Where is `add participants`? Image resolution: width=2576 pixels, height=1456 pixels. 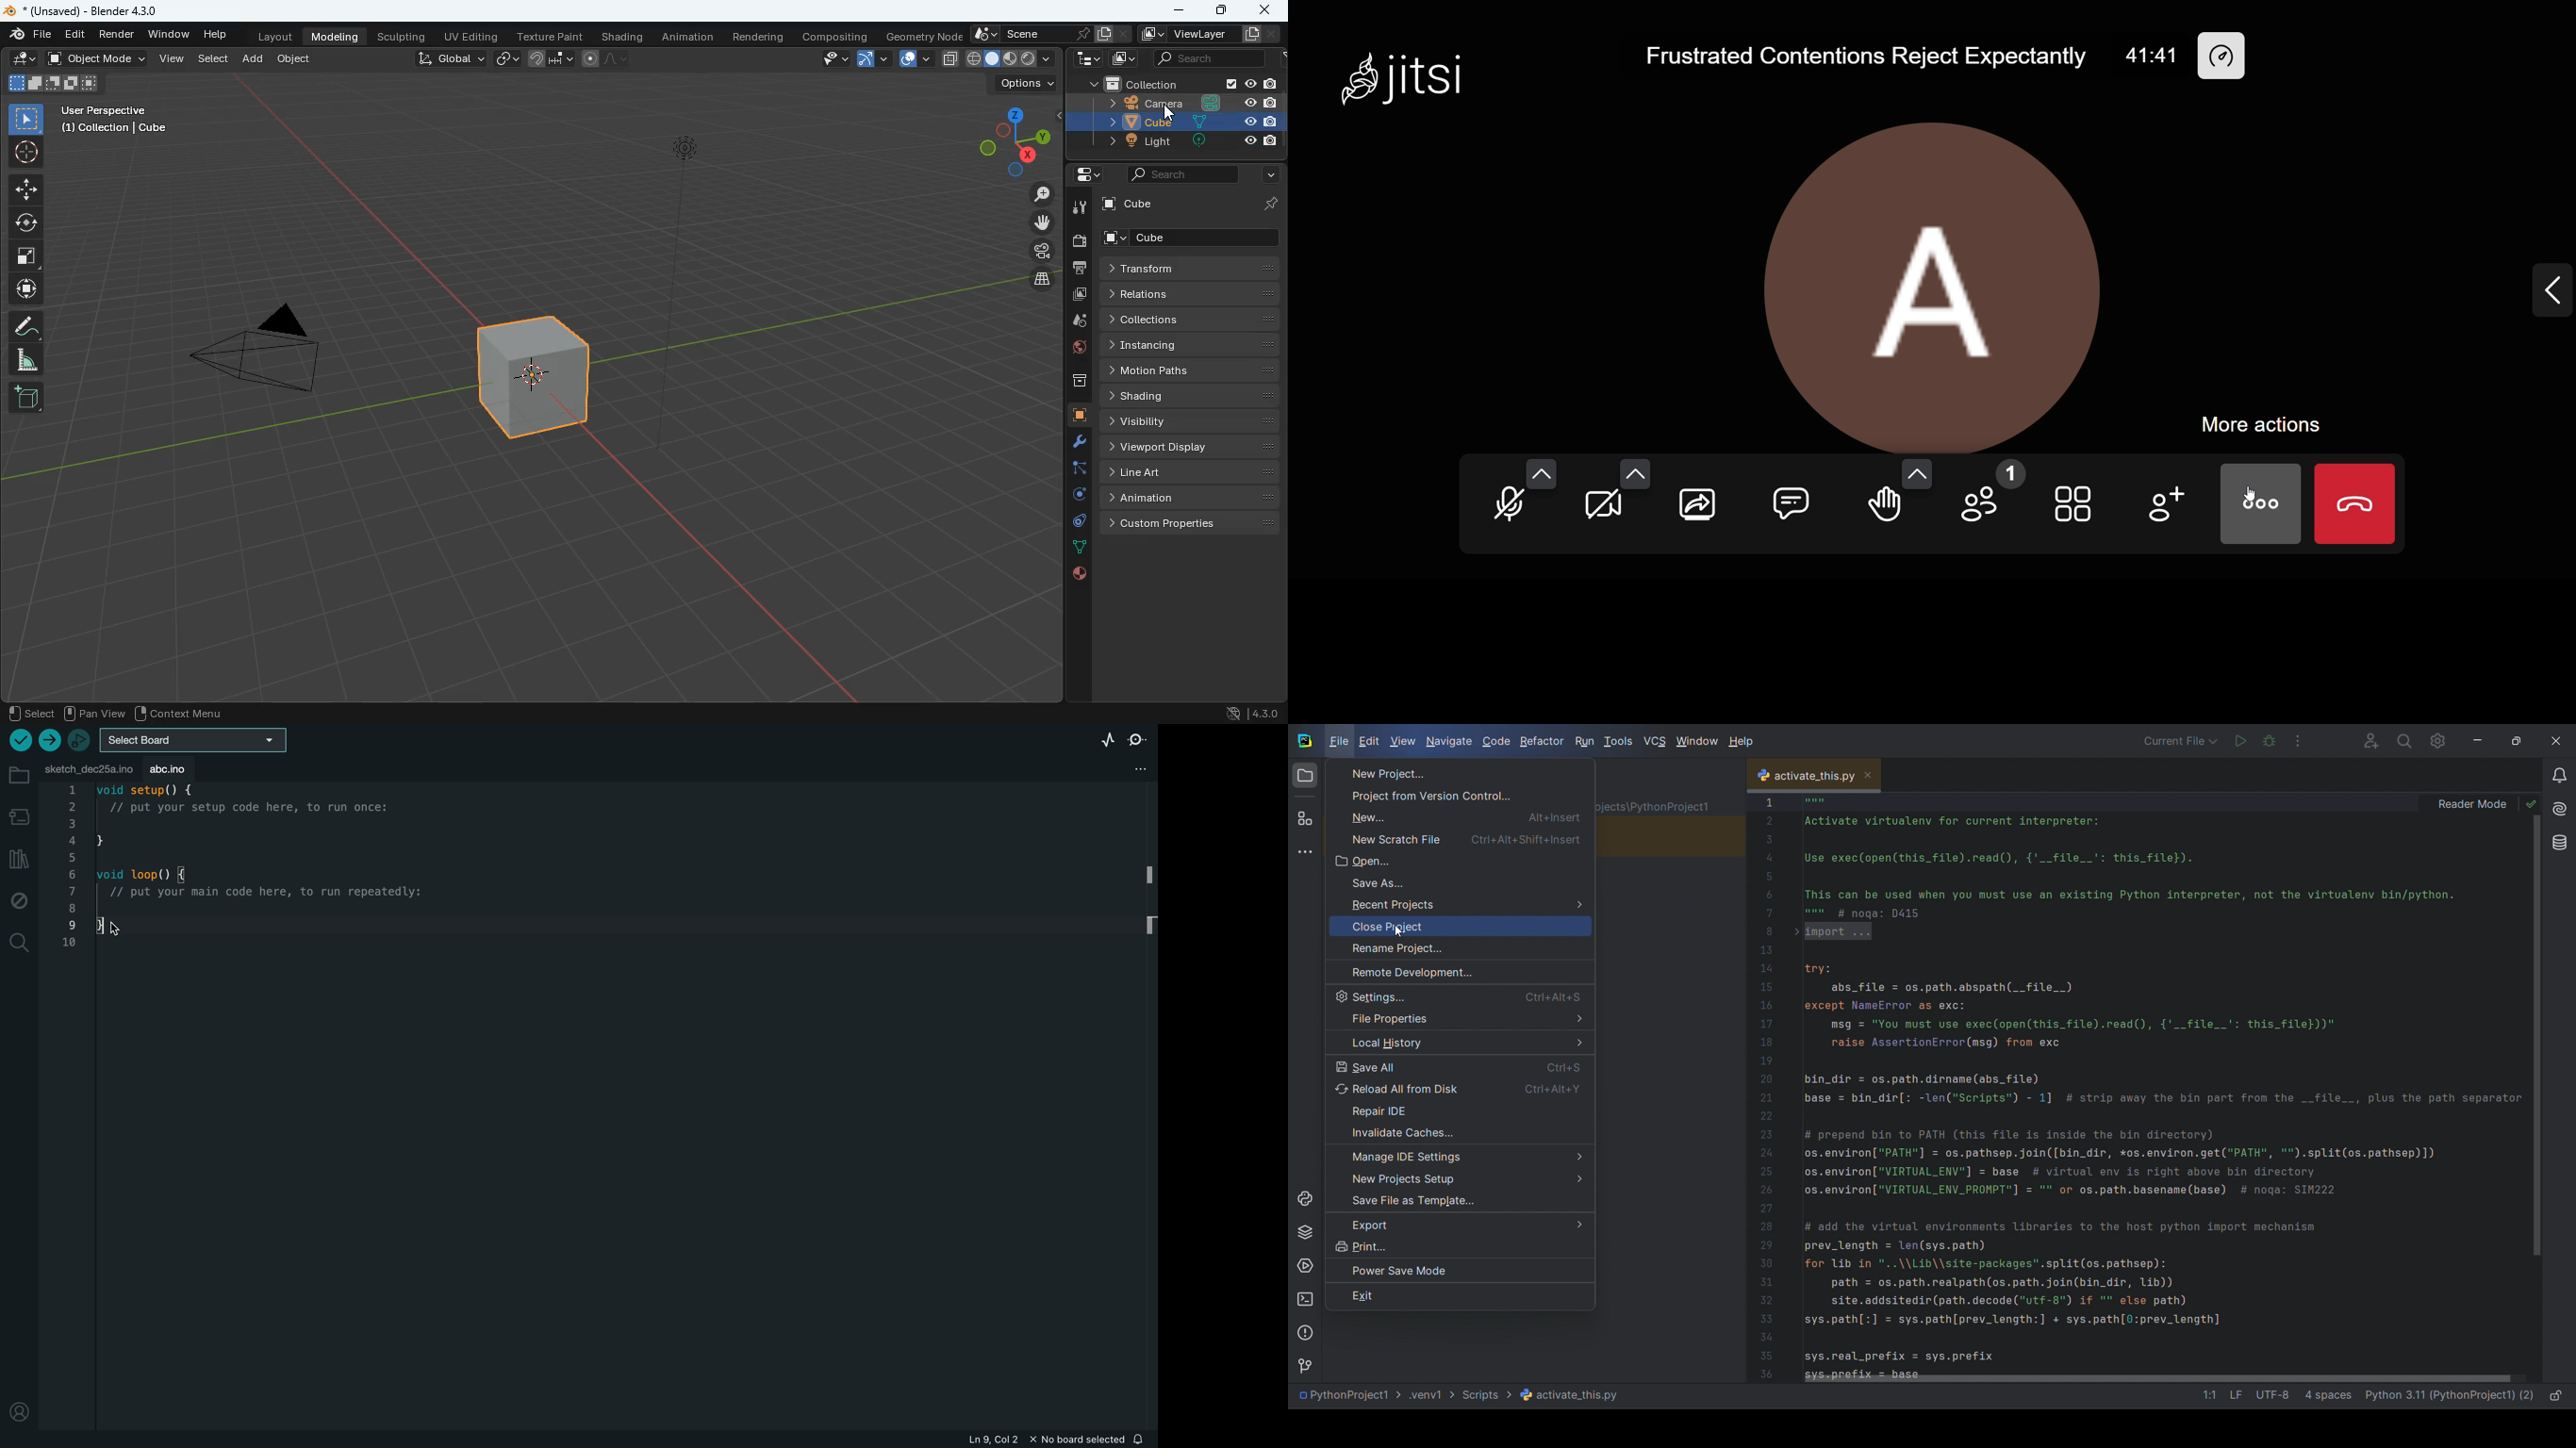 add participants is located at coordinates (2163, 504).